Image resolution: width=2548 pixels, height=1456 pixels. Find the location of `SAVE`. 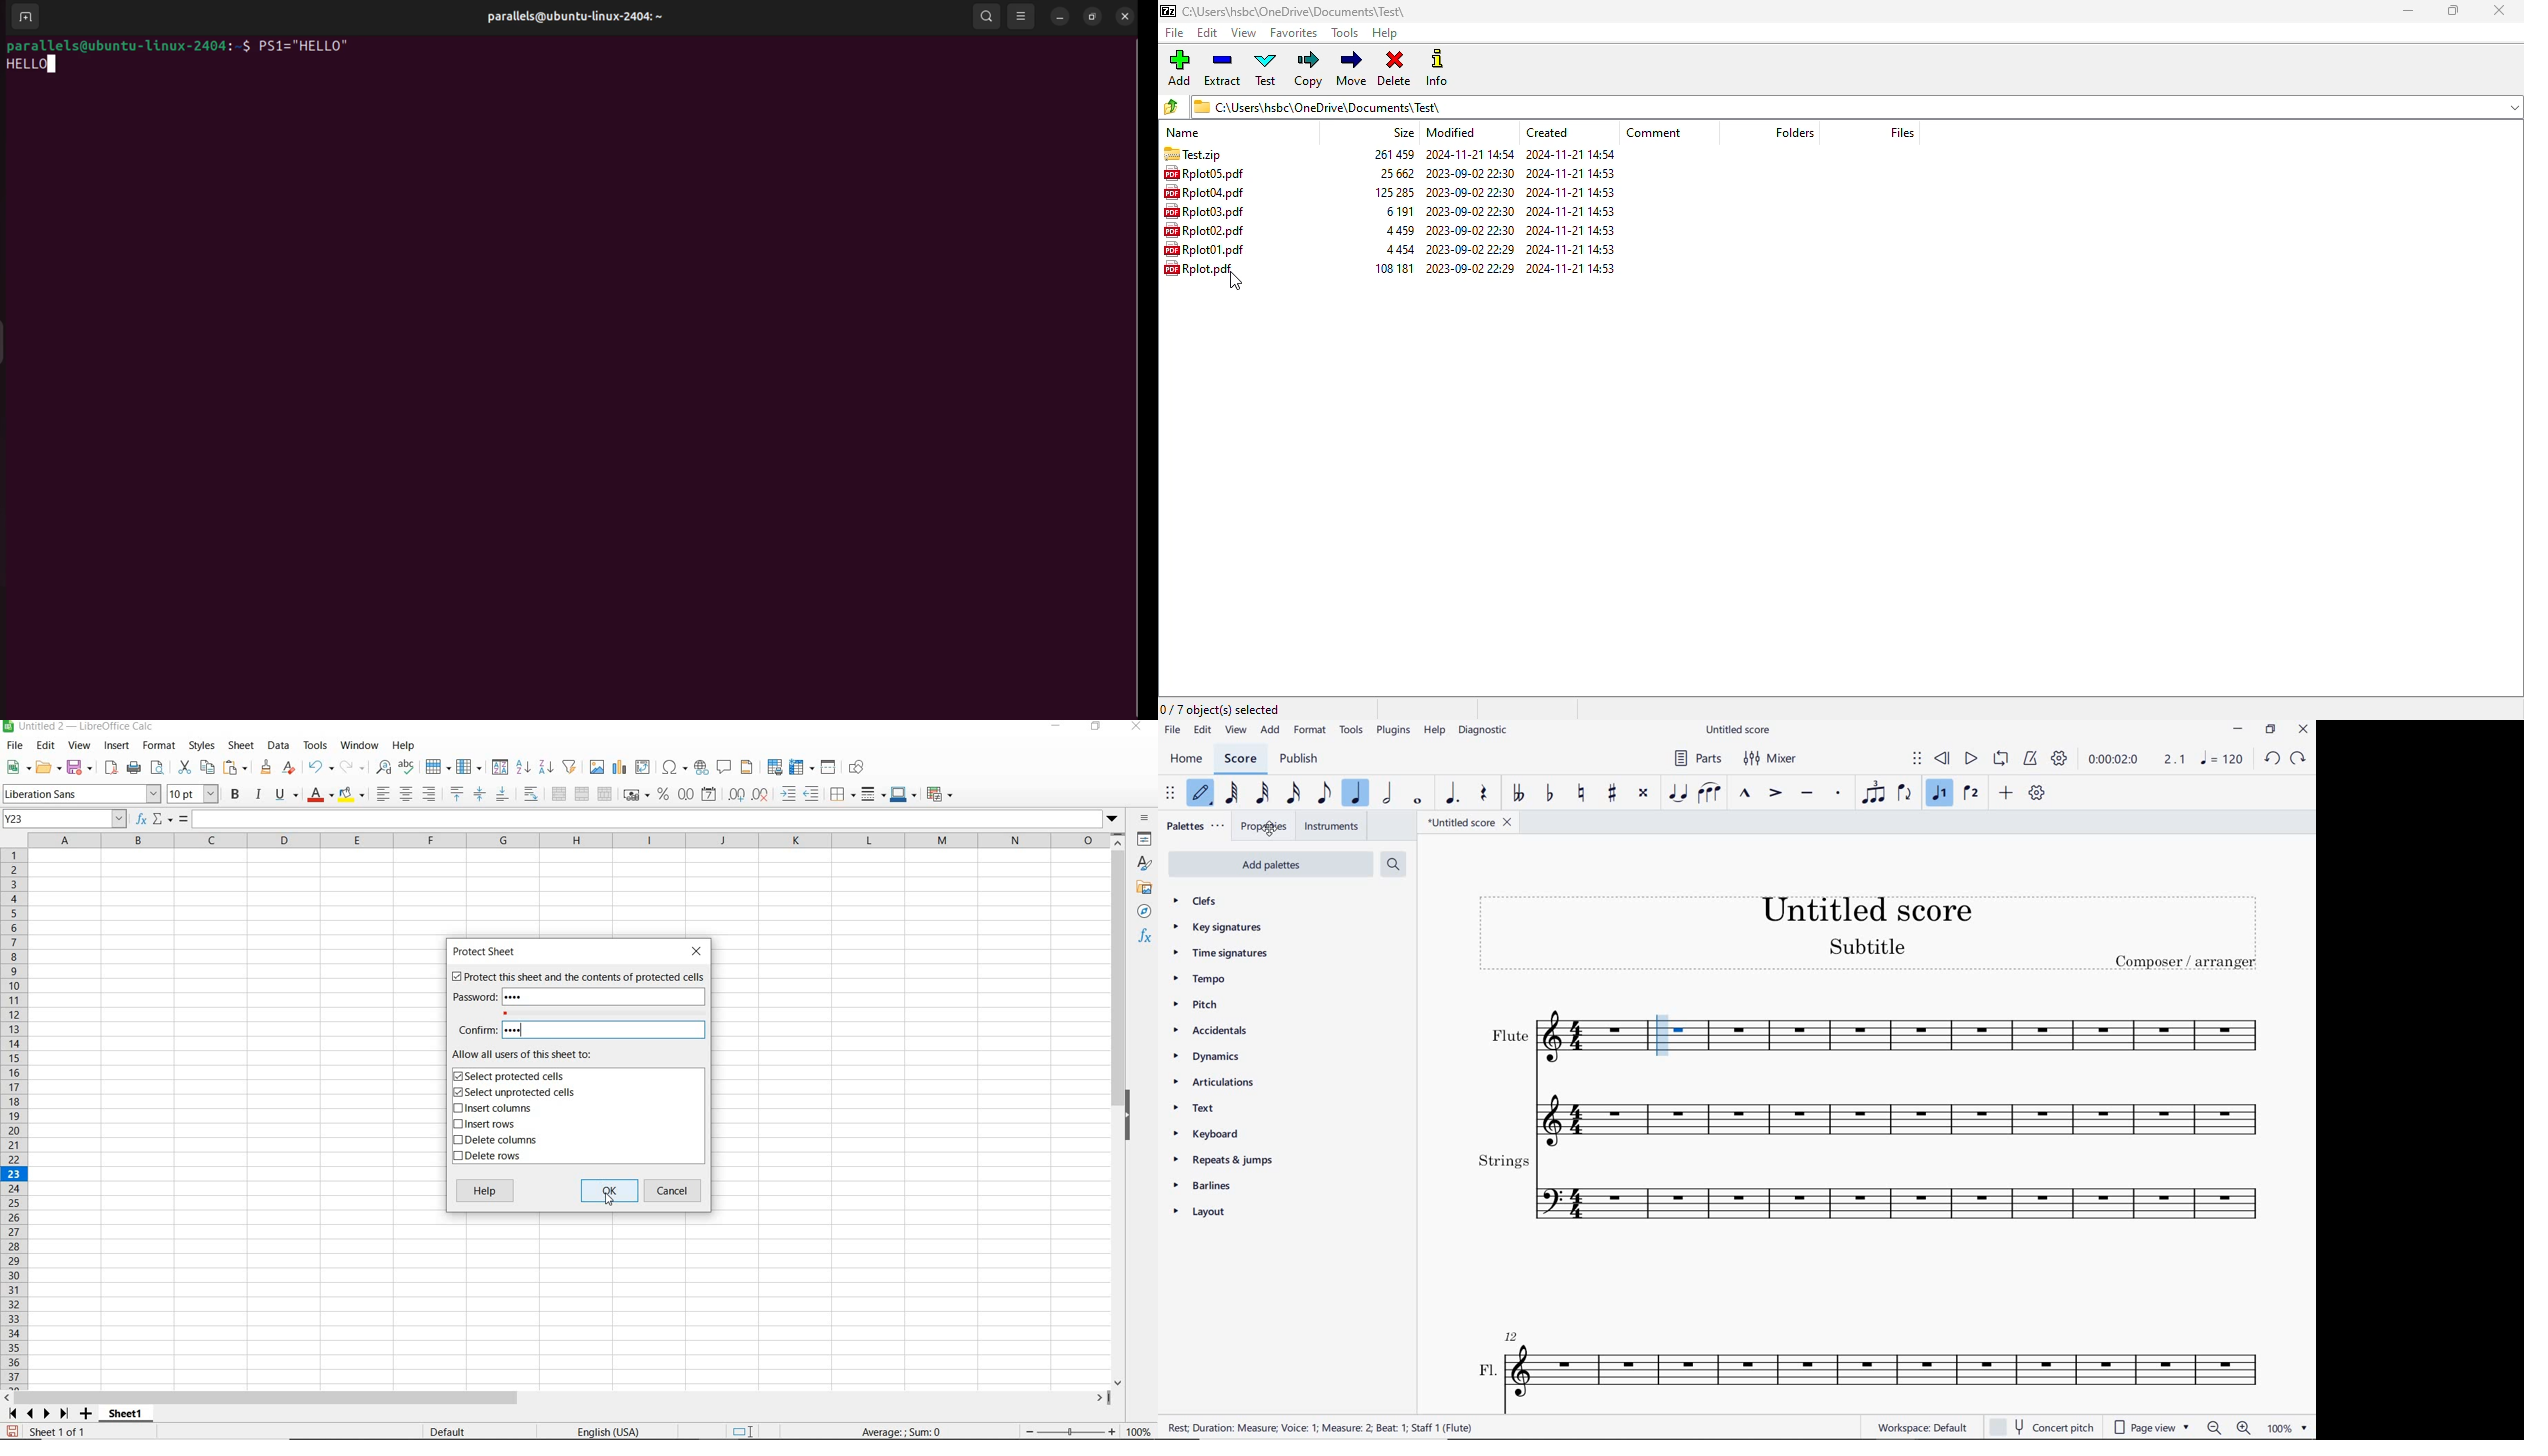

SAVE is located at coordinates (79, 767).